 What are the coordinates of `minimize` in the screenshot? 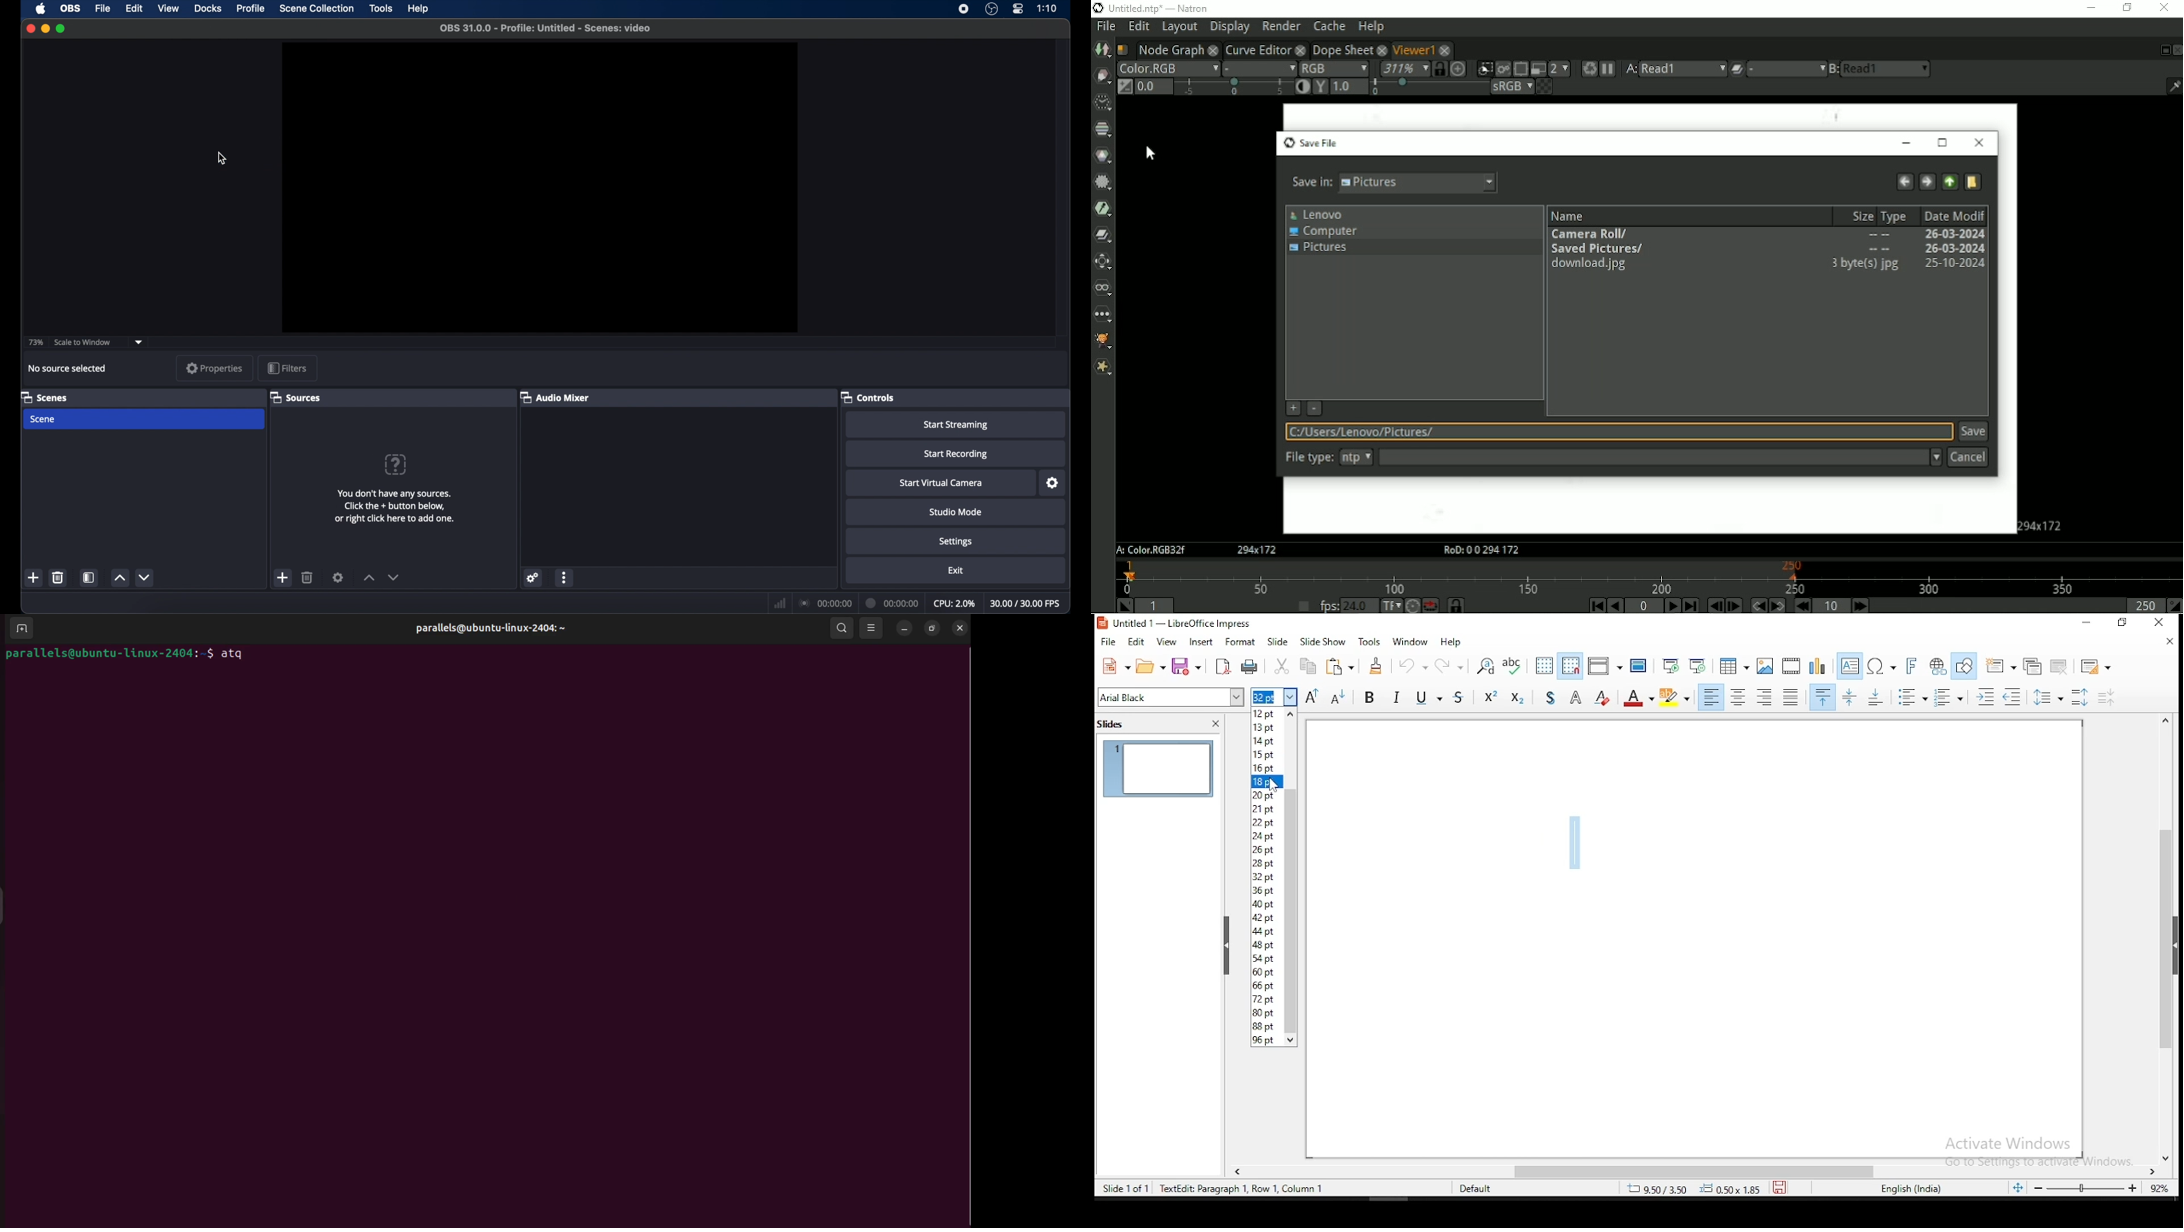 It's located at (2088, 623).